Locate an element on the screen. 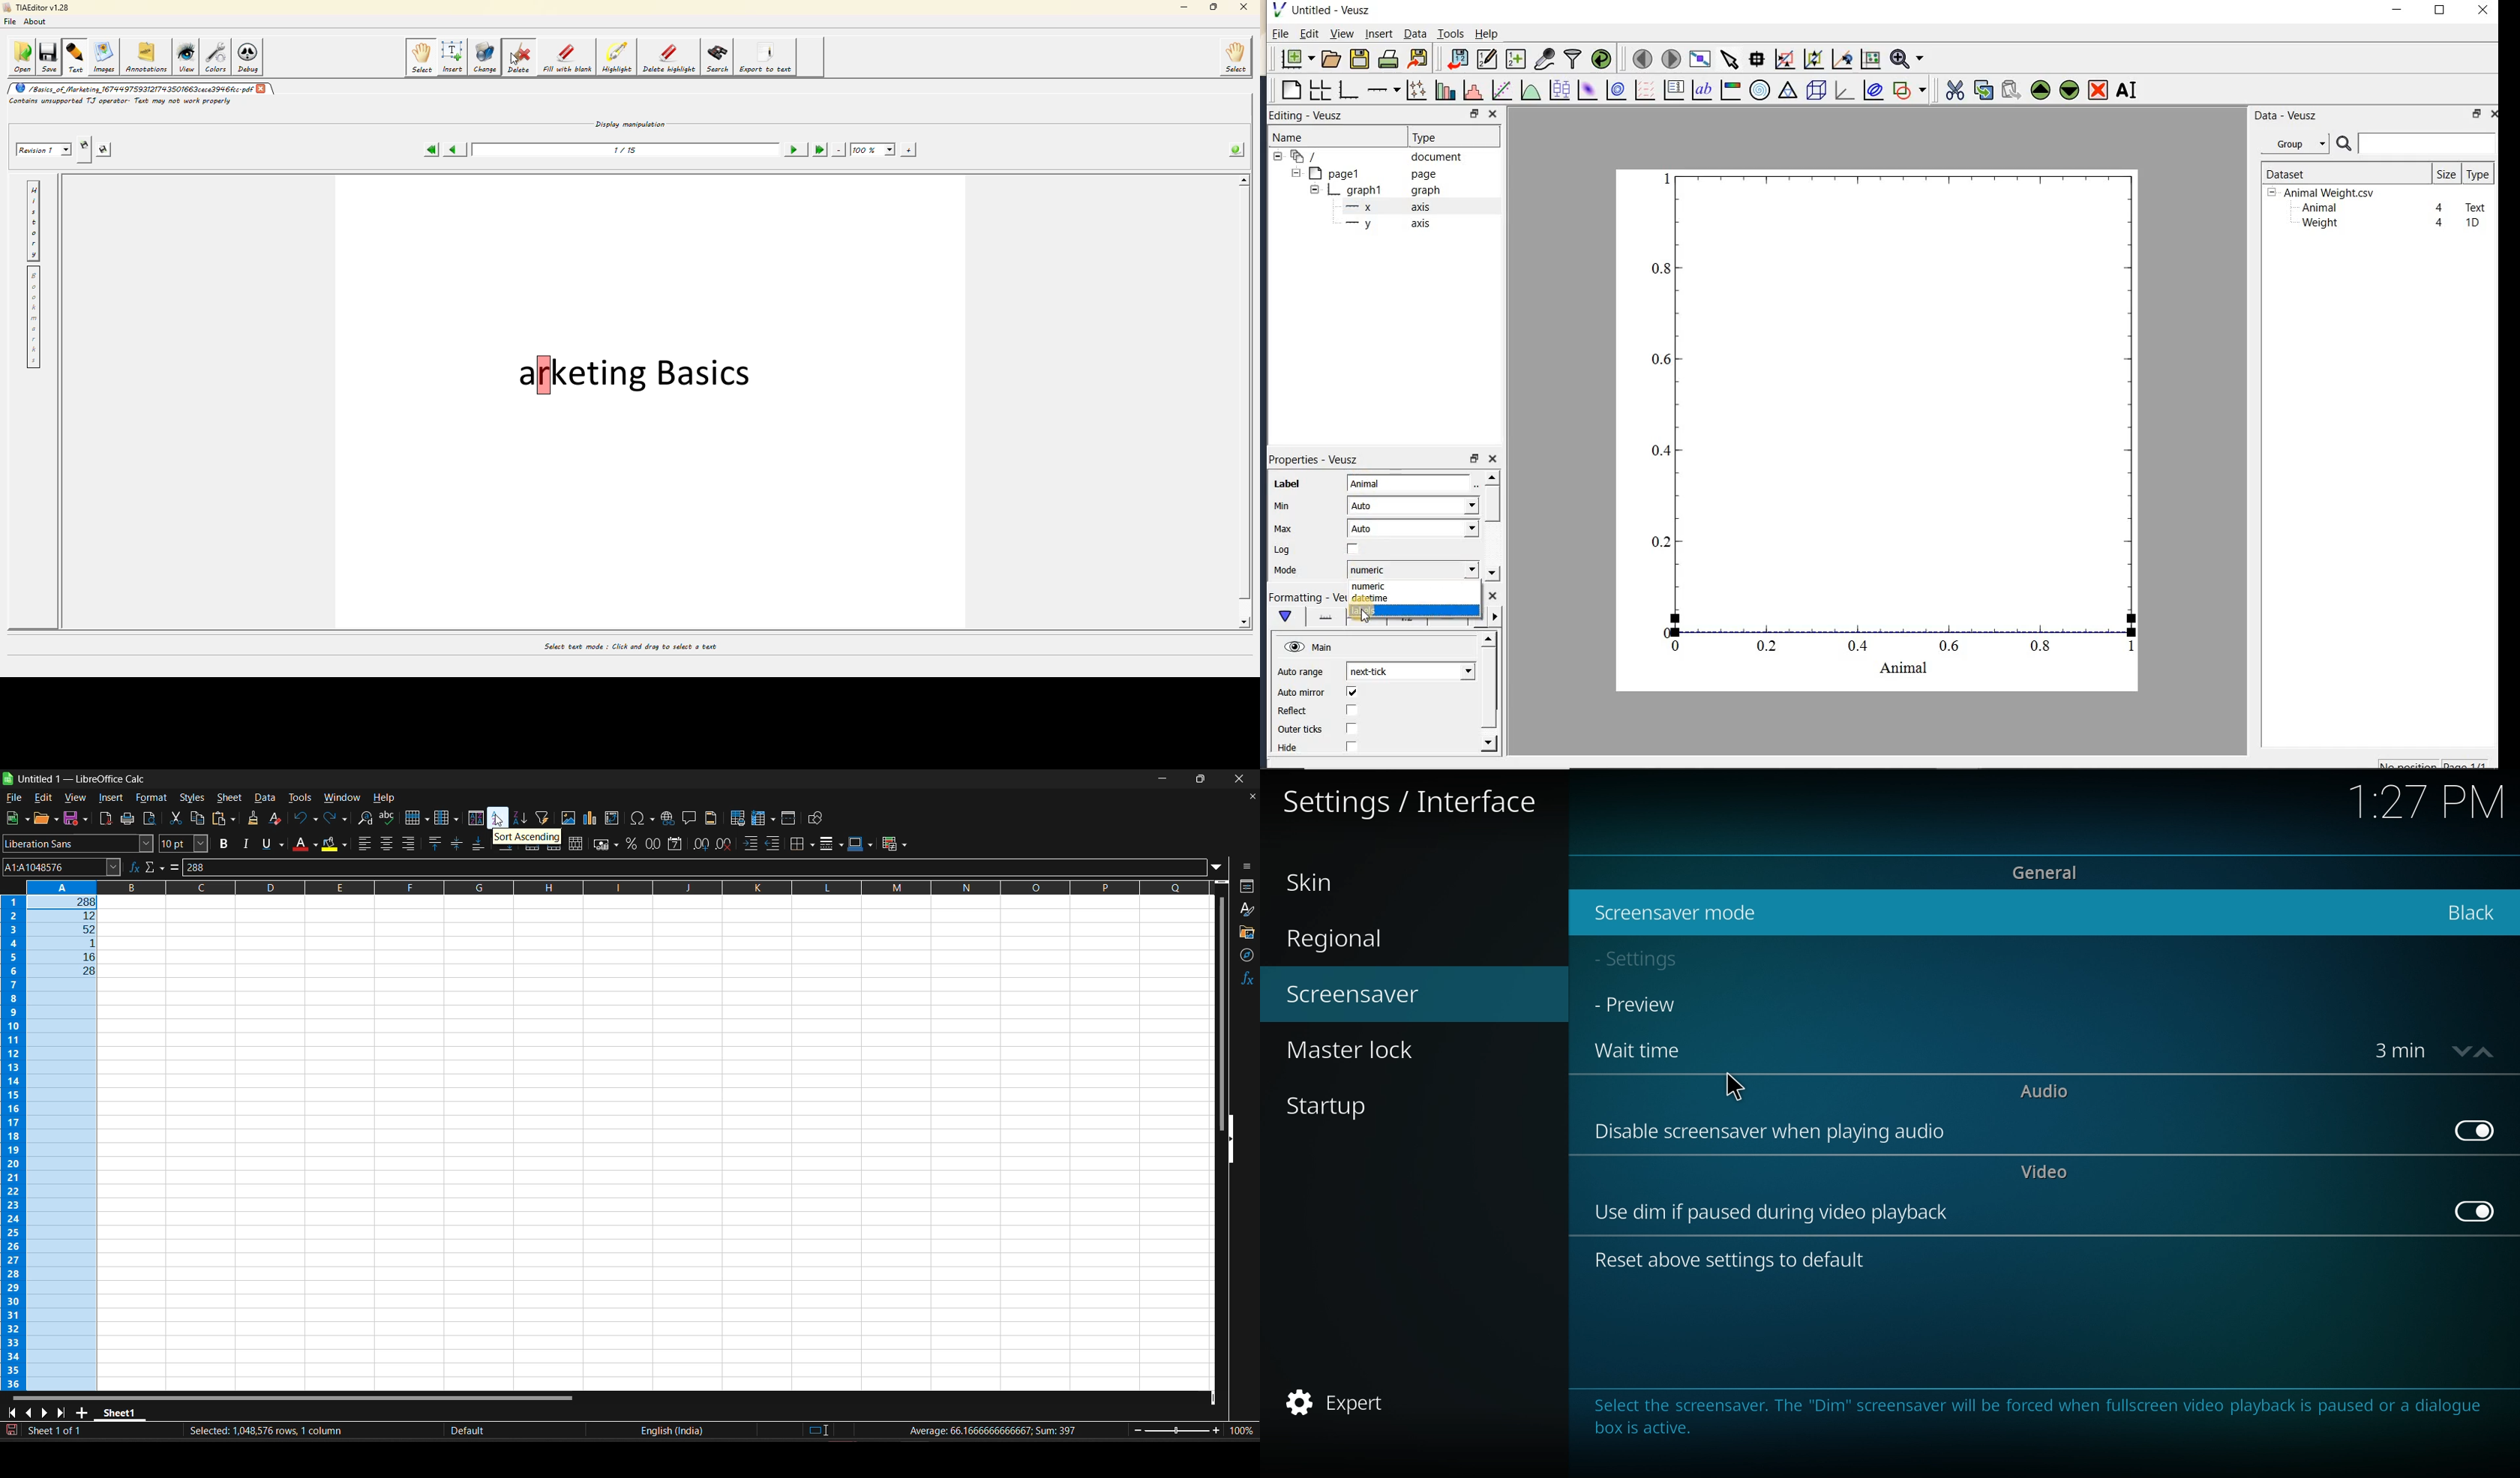  histogram of a dataset is located at coordinates (1472, 90).